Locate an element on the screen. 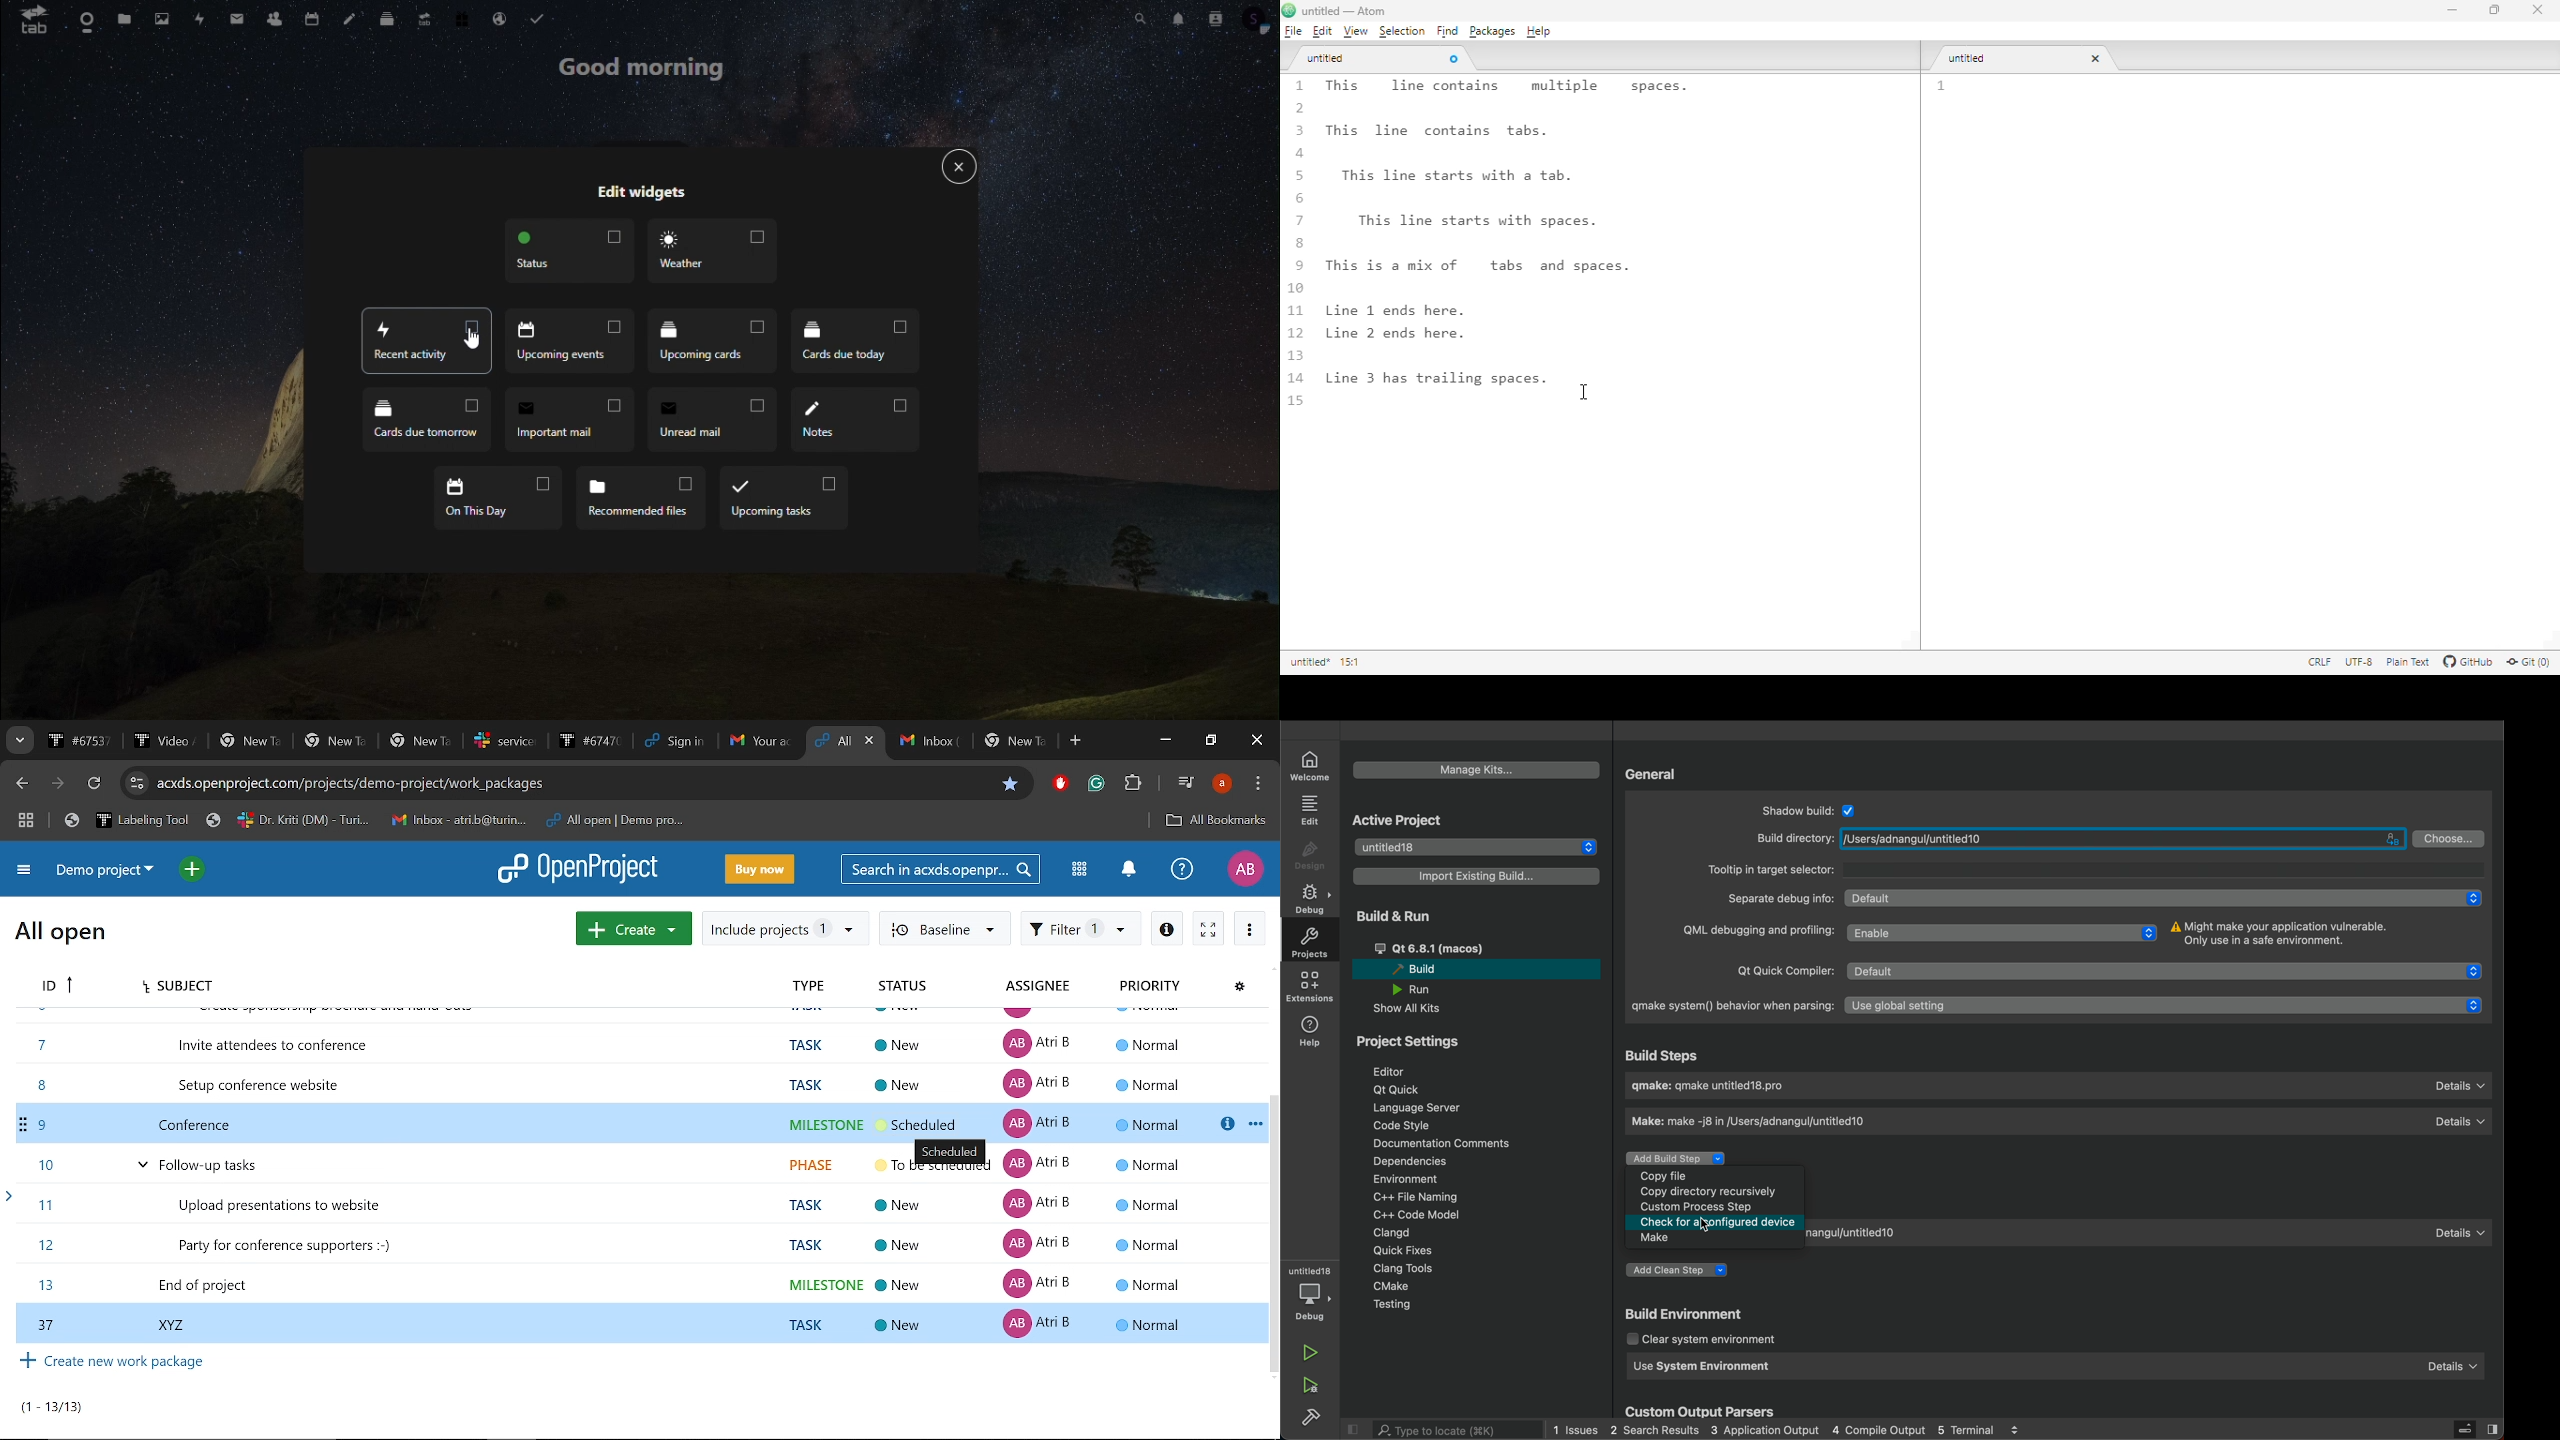  Tooltip in target selector: is located at coordinates (2092, 870).